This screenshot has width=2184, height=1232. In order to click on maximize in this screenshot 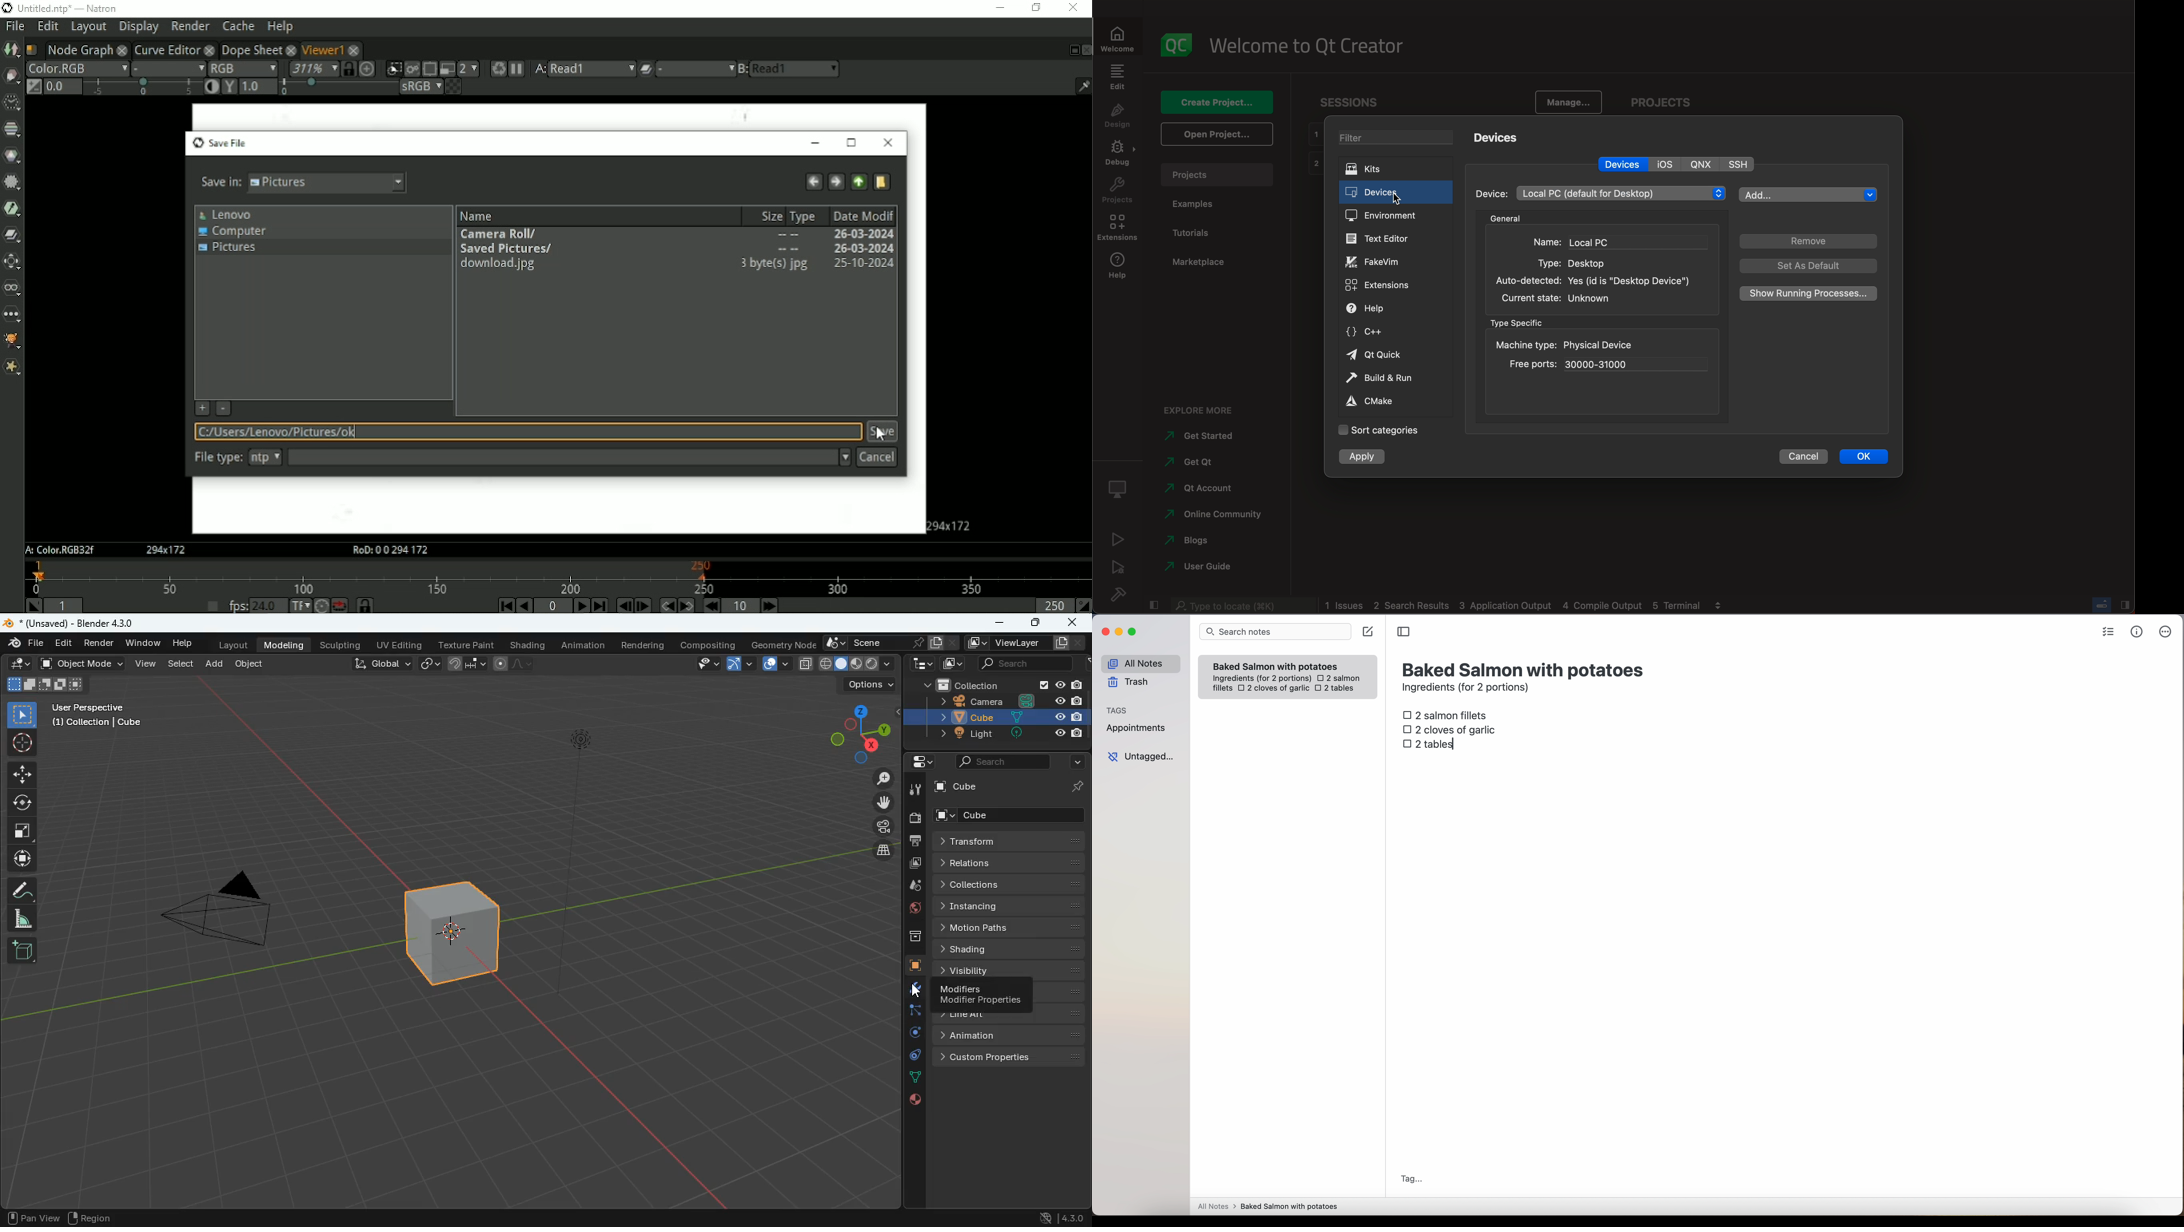, I will do `click(1134, 631)`.